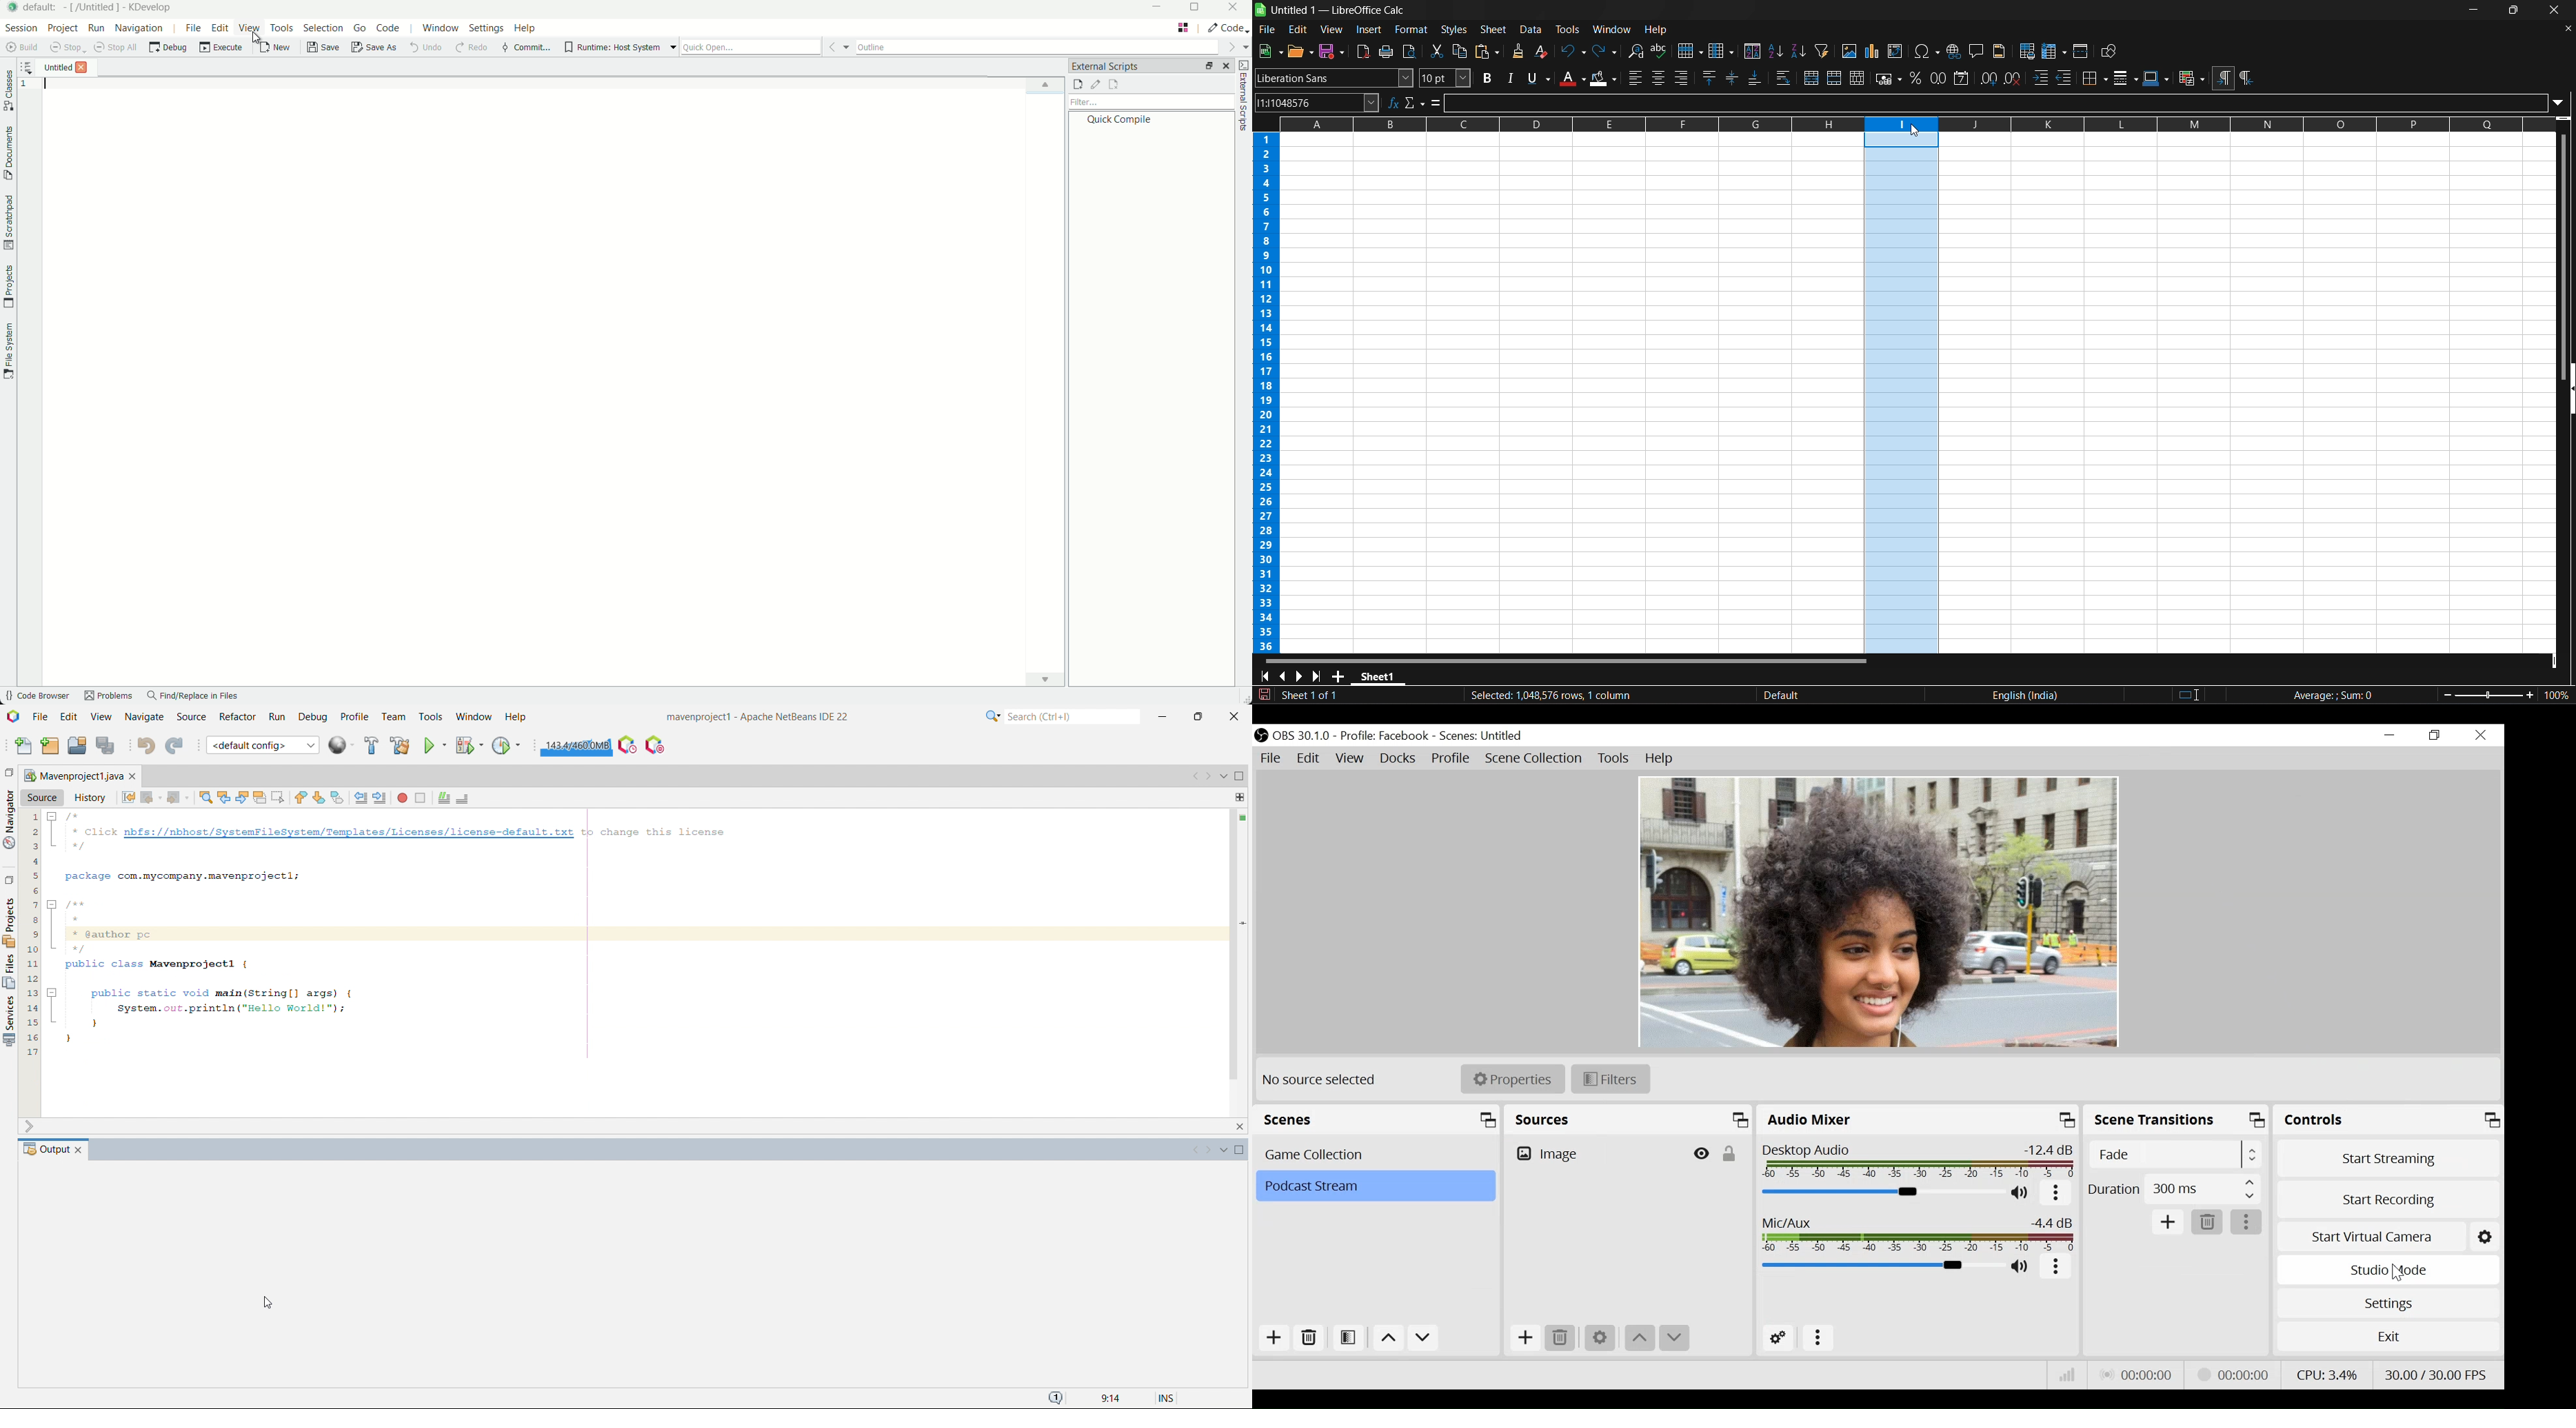 The height and width of the screenshot is (1428, 2576). I want to click on headers and footers, so click(2000, 51).